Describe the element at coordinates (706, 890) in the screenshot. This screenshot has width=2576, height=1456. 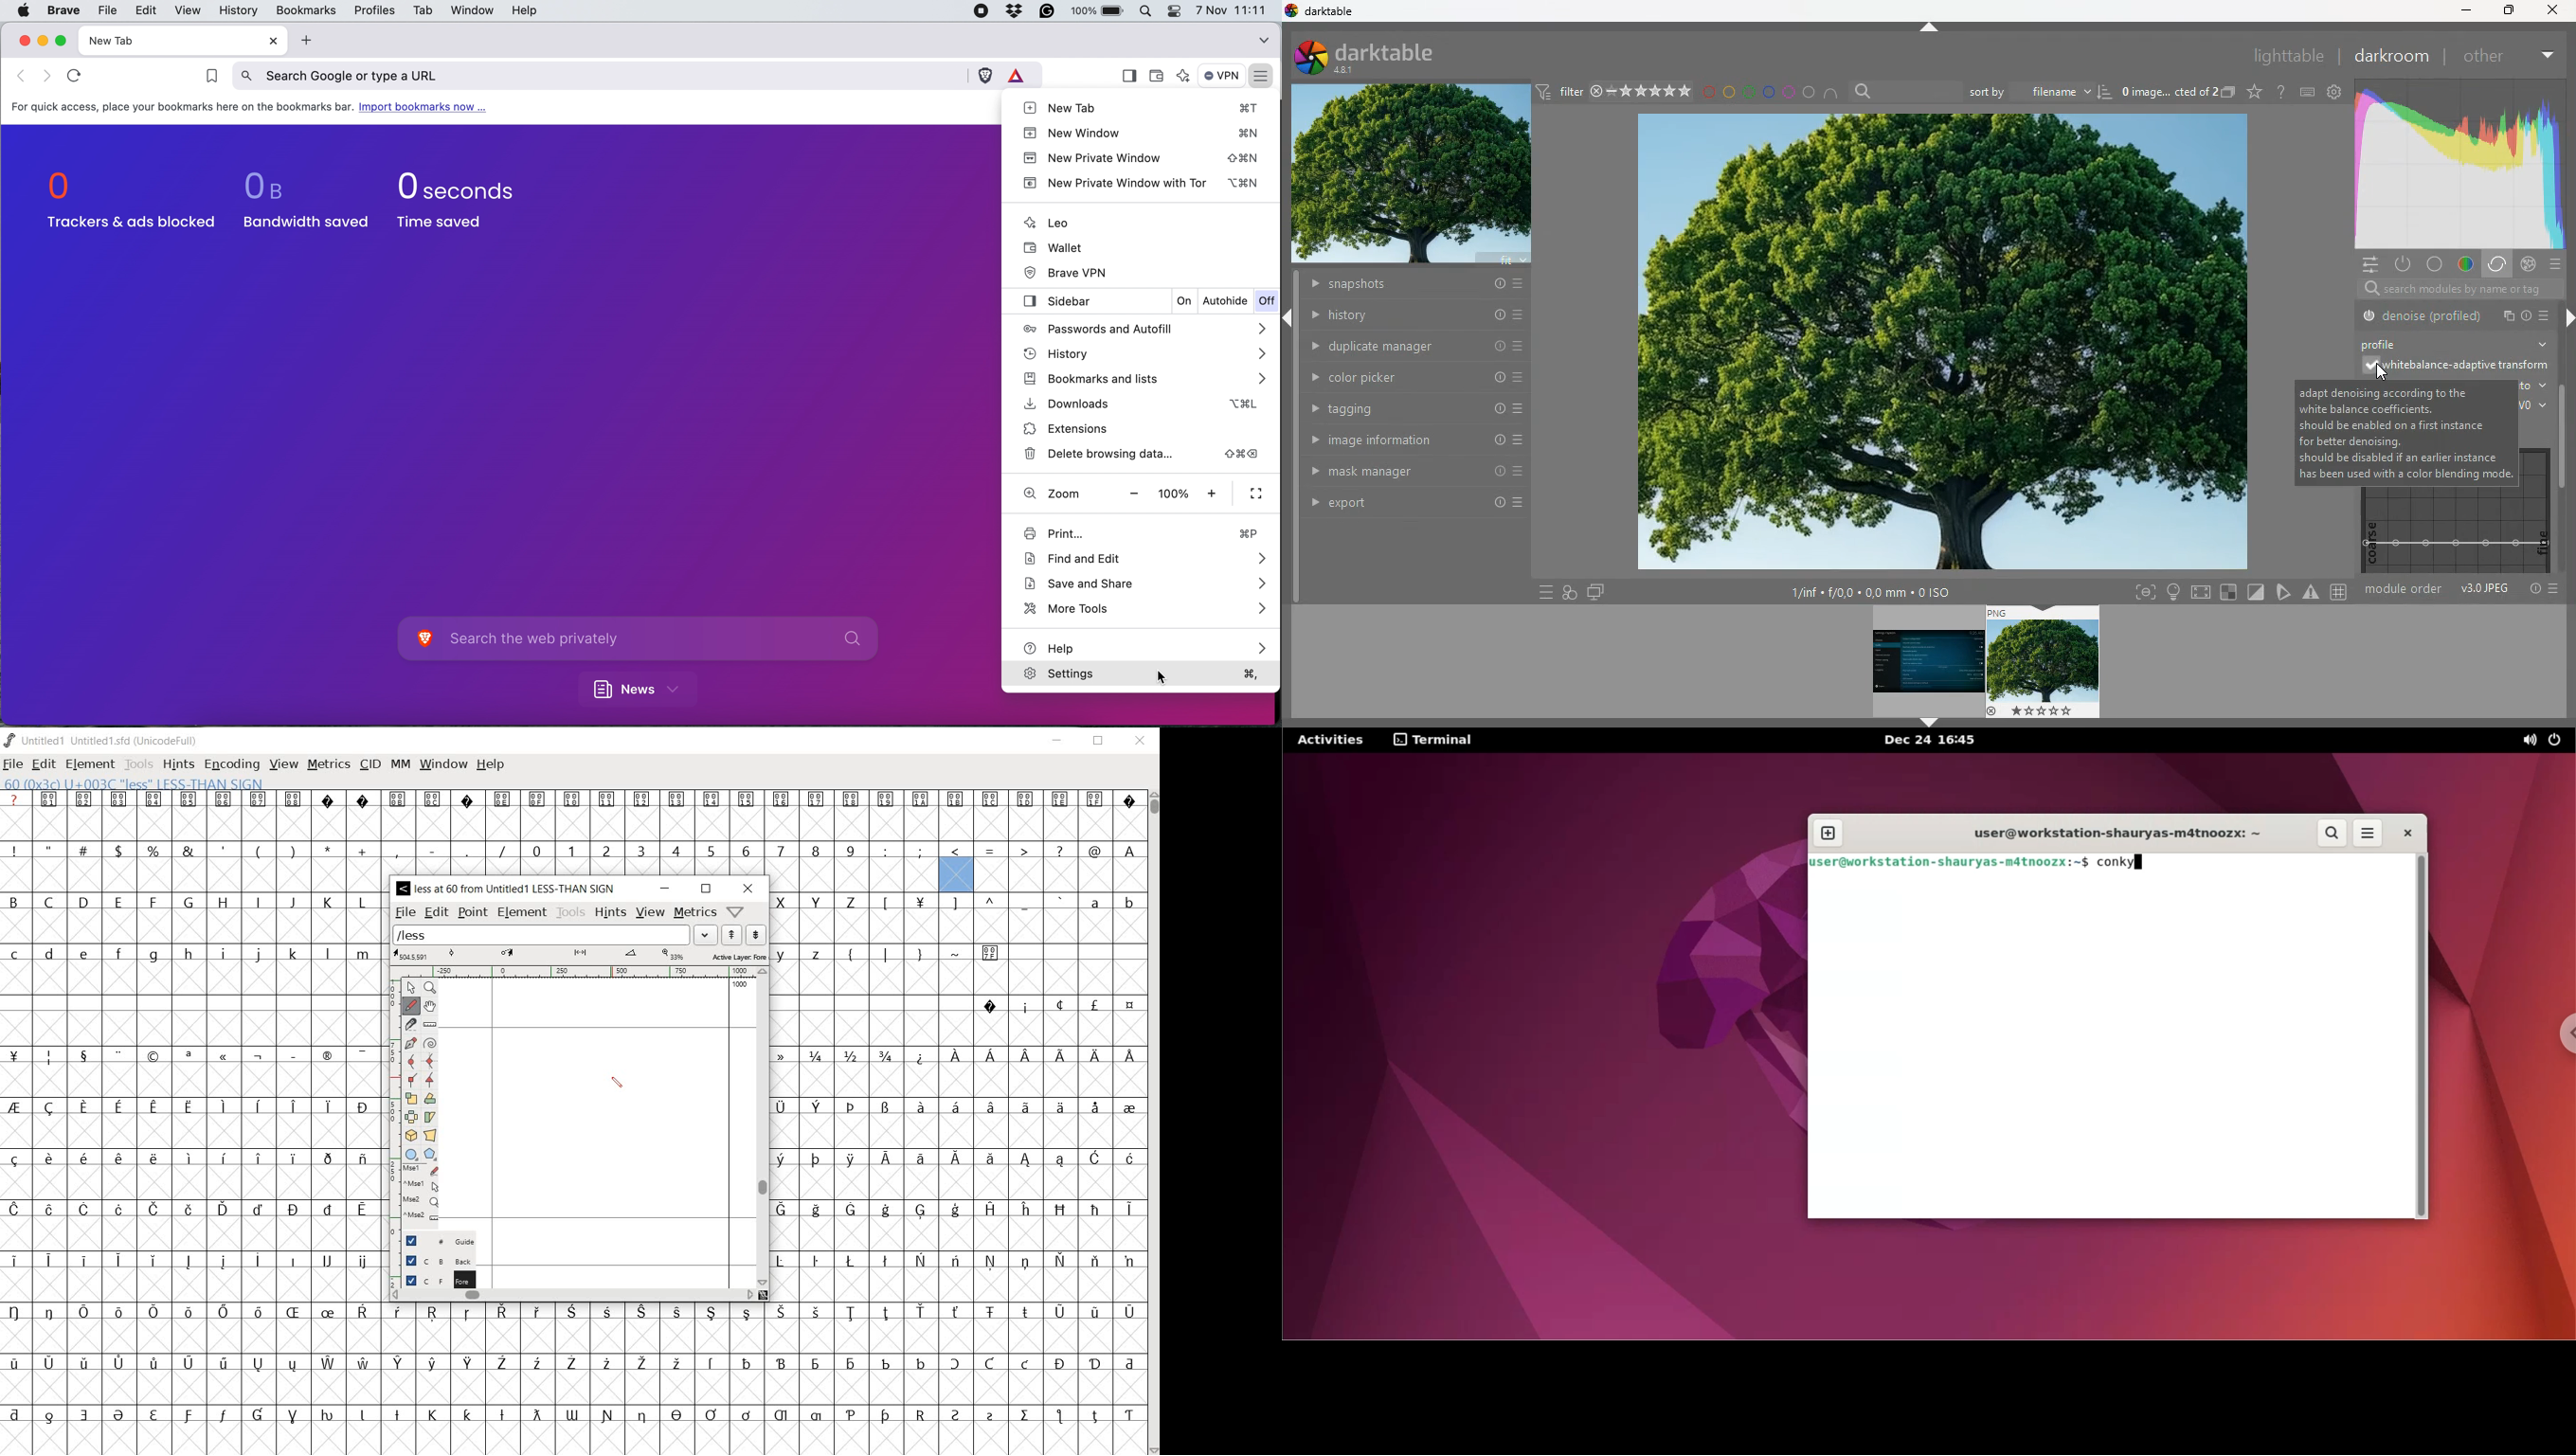
I see `restore down` at that location.